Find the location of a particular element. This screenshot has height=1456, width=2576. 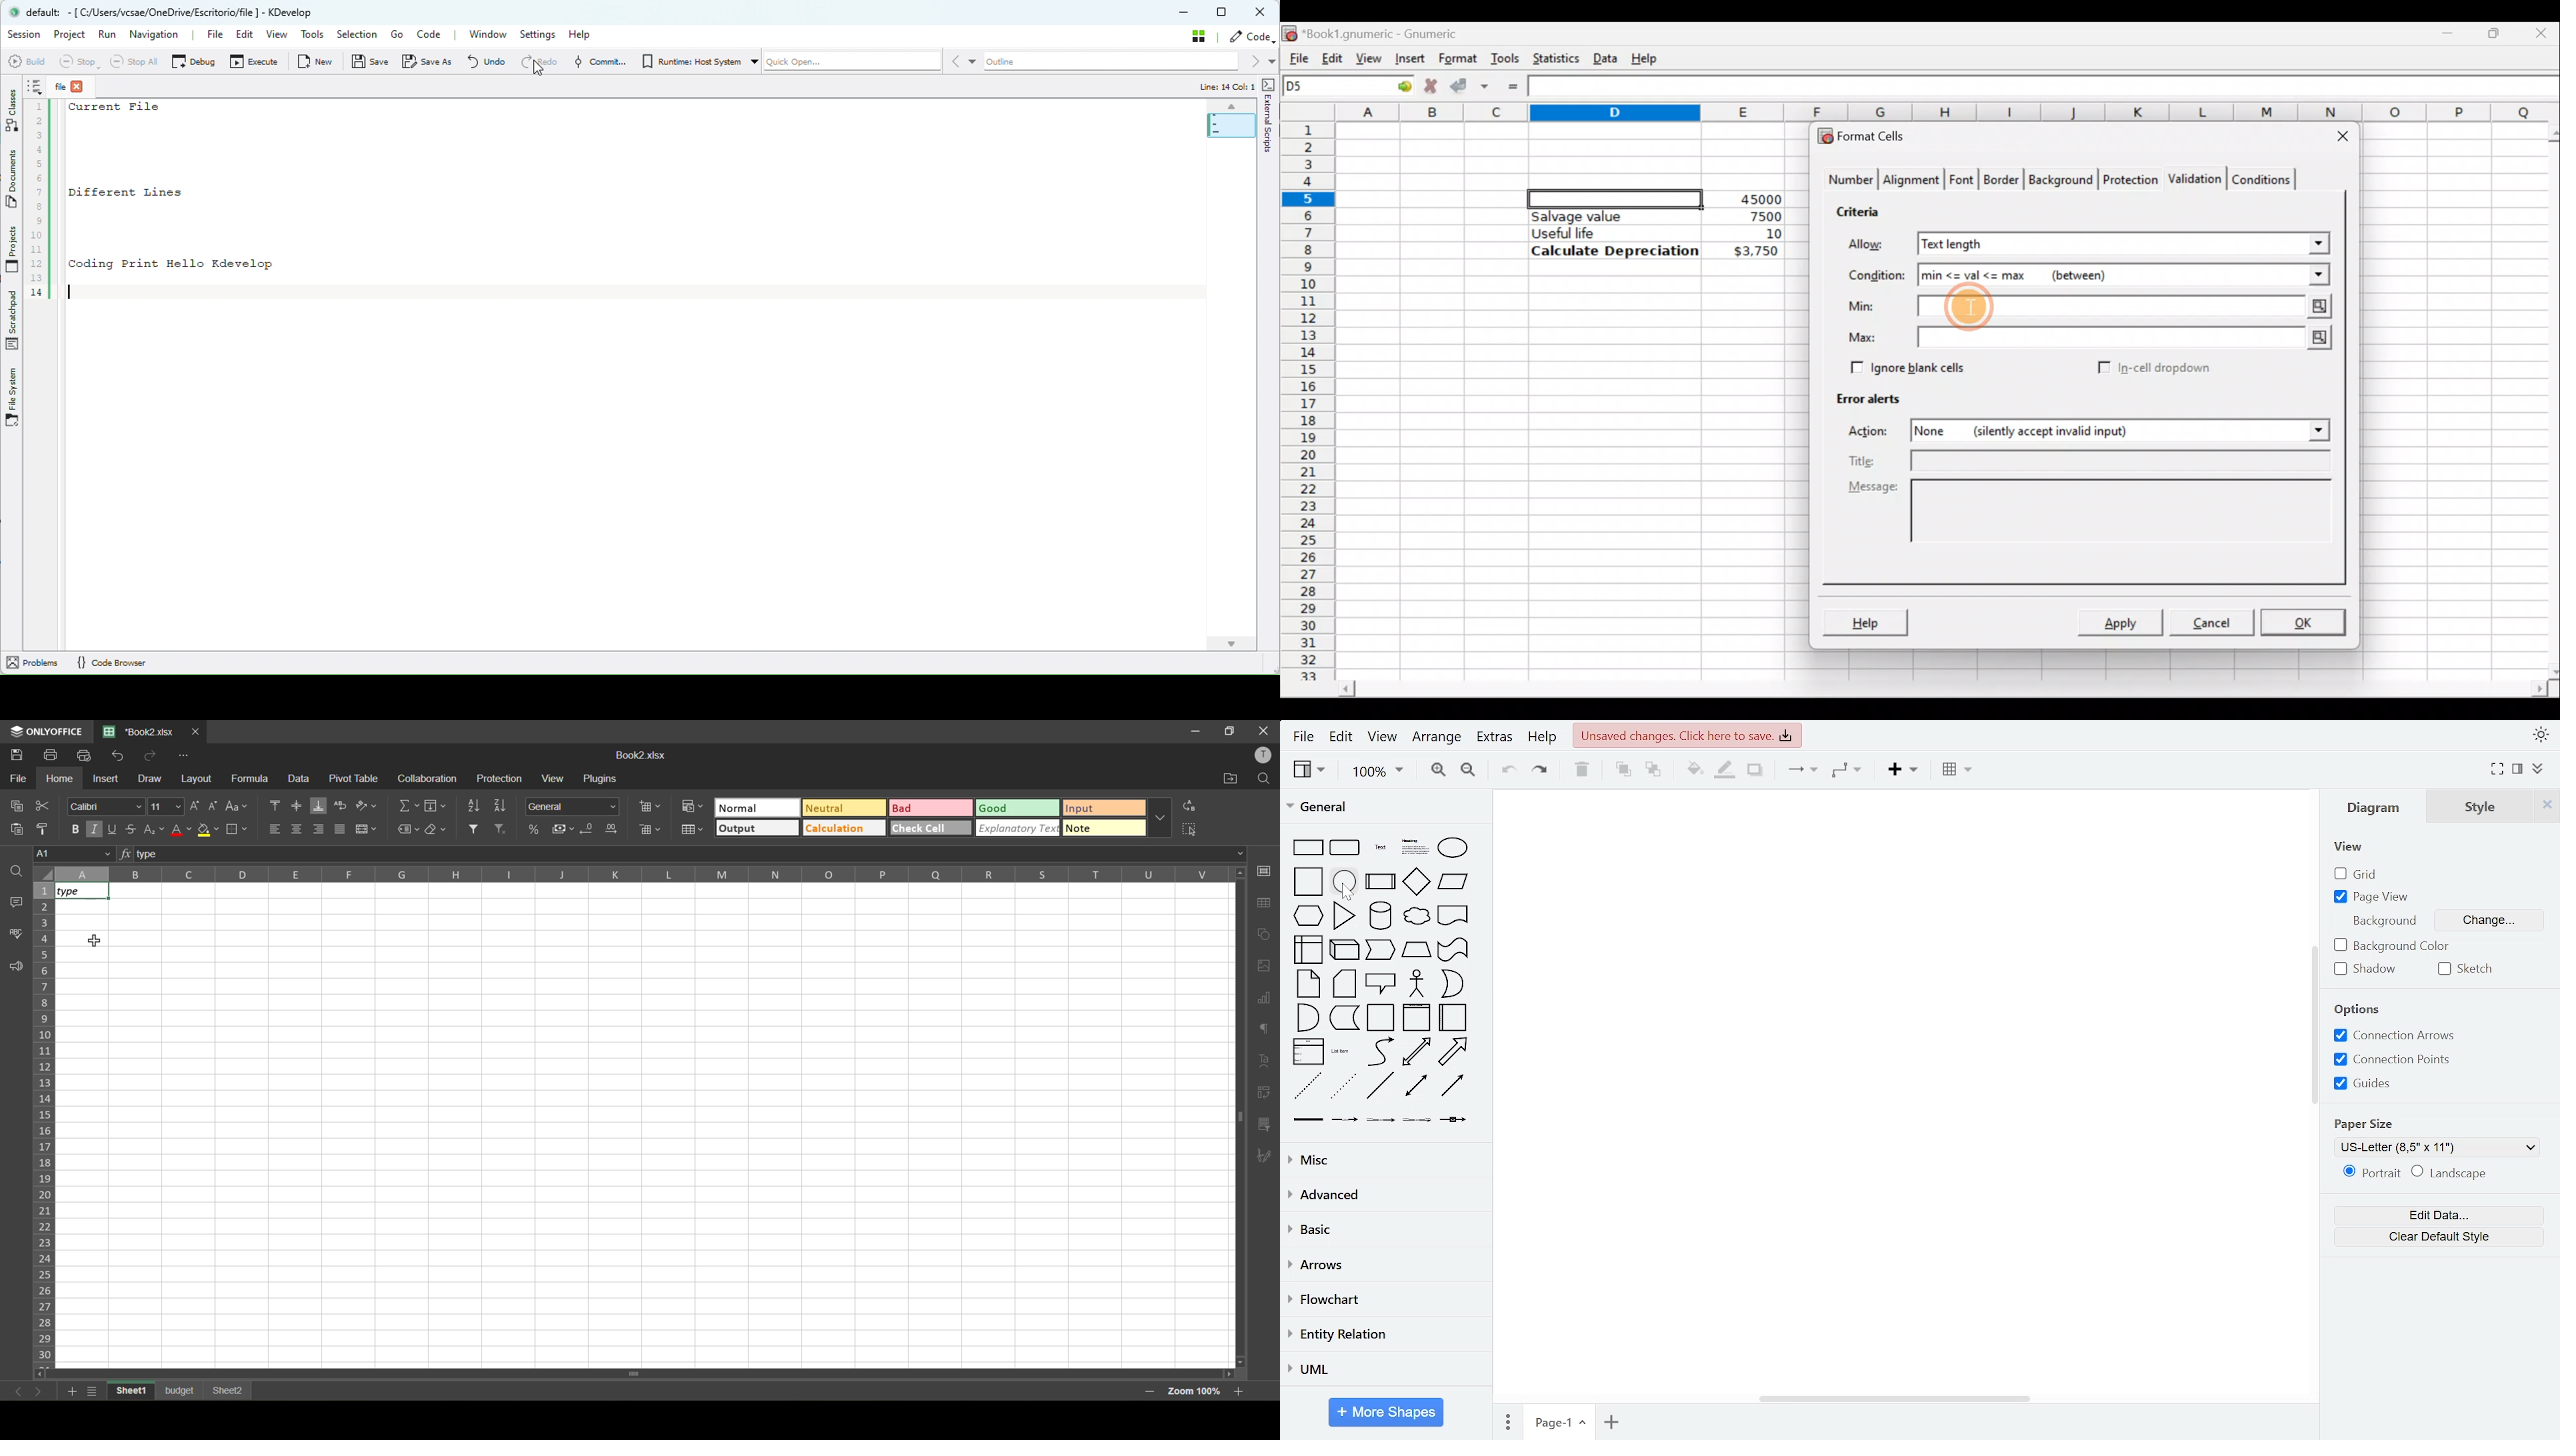

paper size is located at coordinates (2372, 1123).